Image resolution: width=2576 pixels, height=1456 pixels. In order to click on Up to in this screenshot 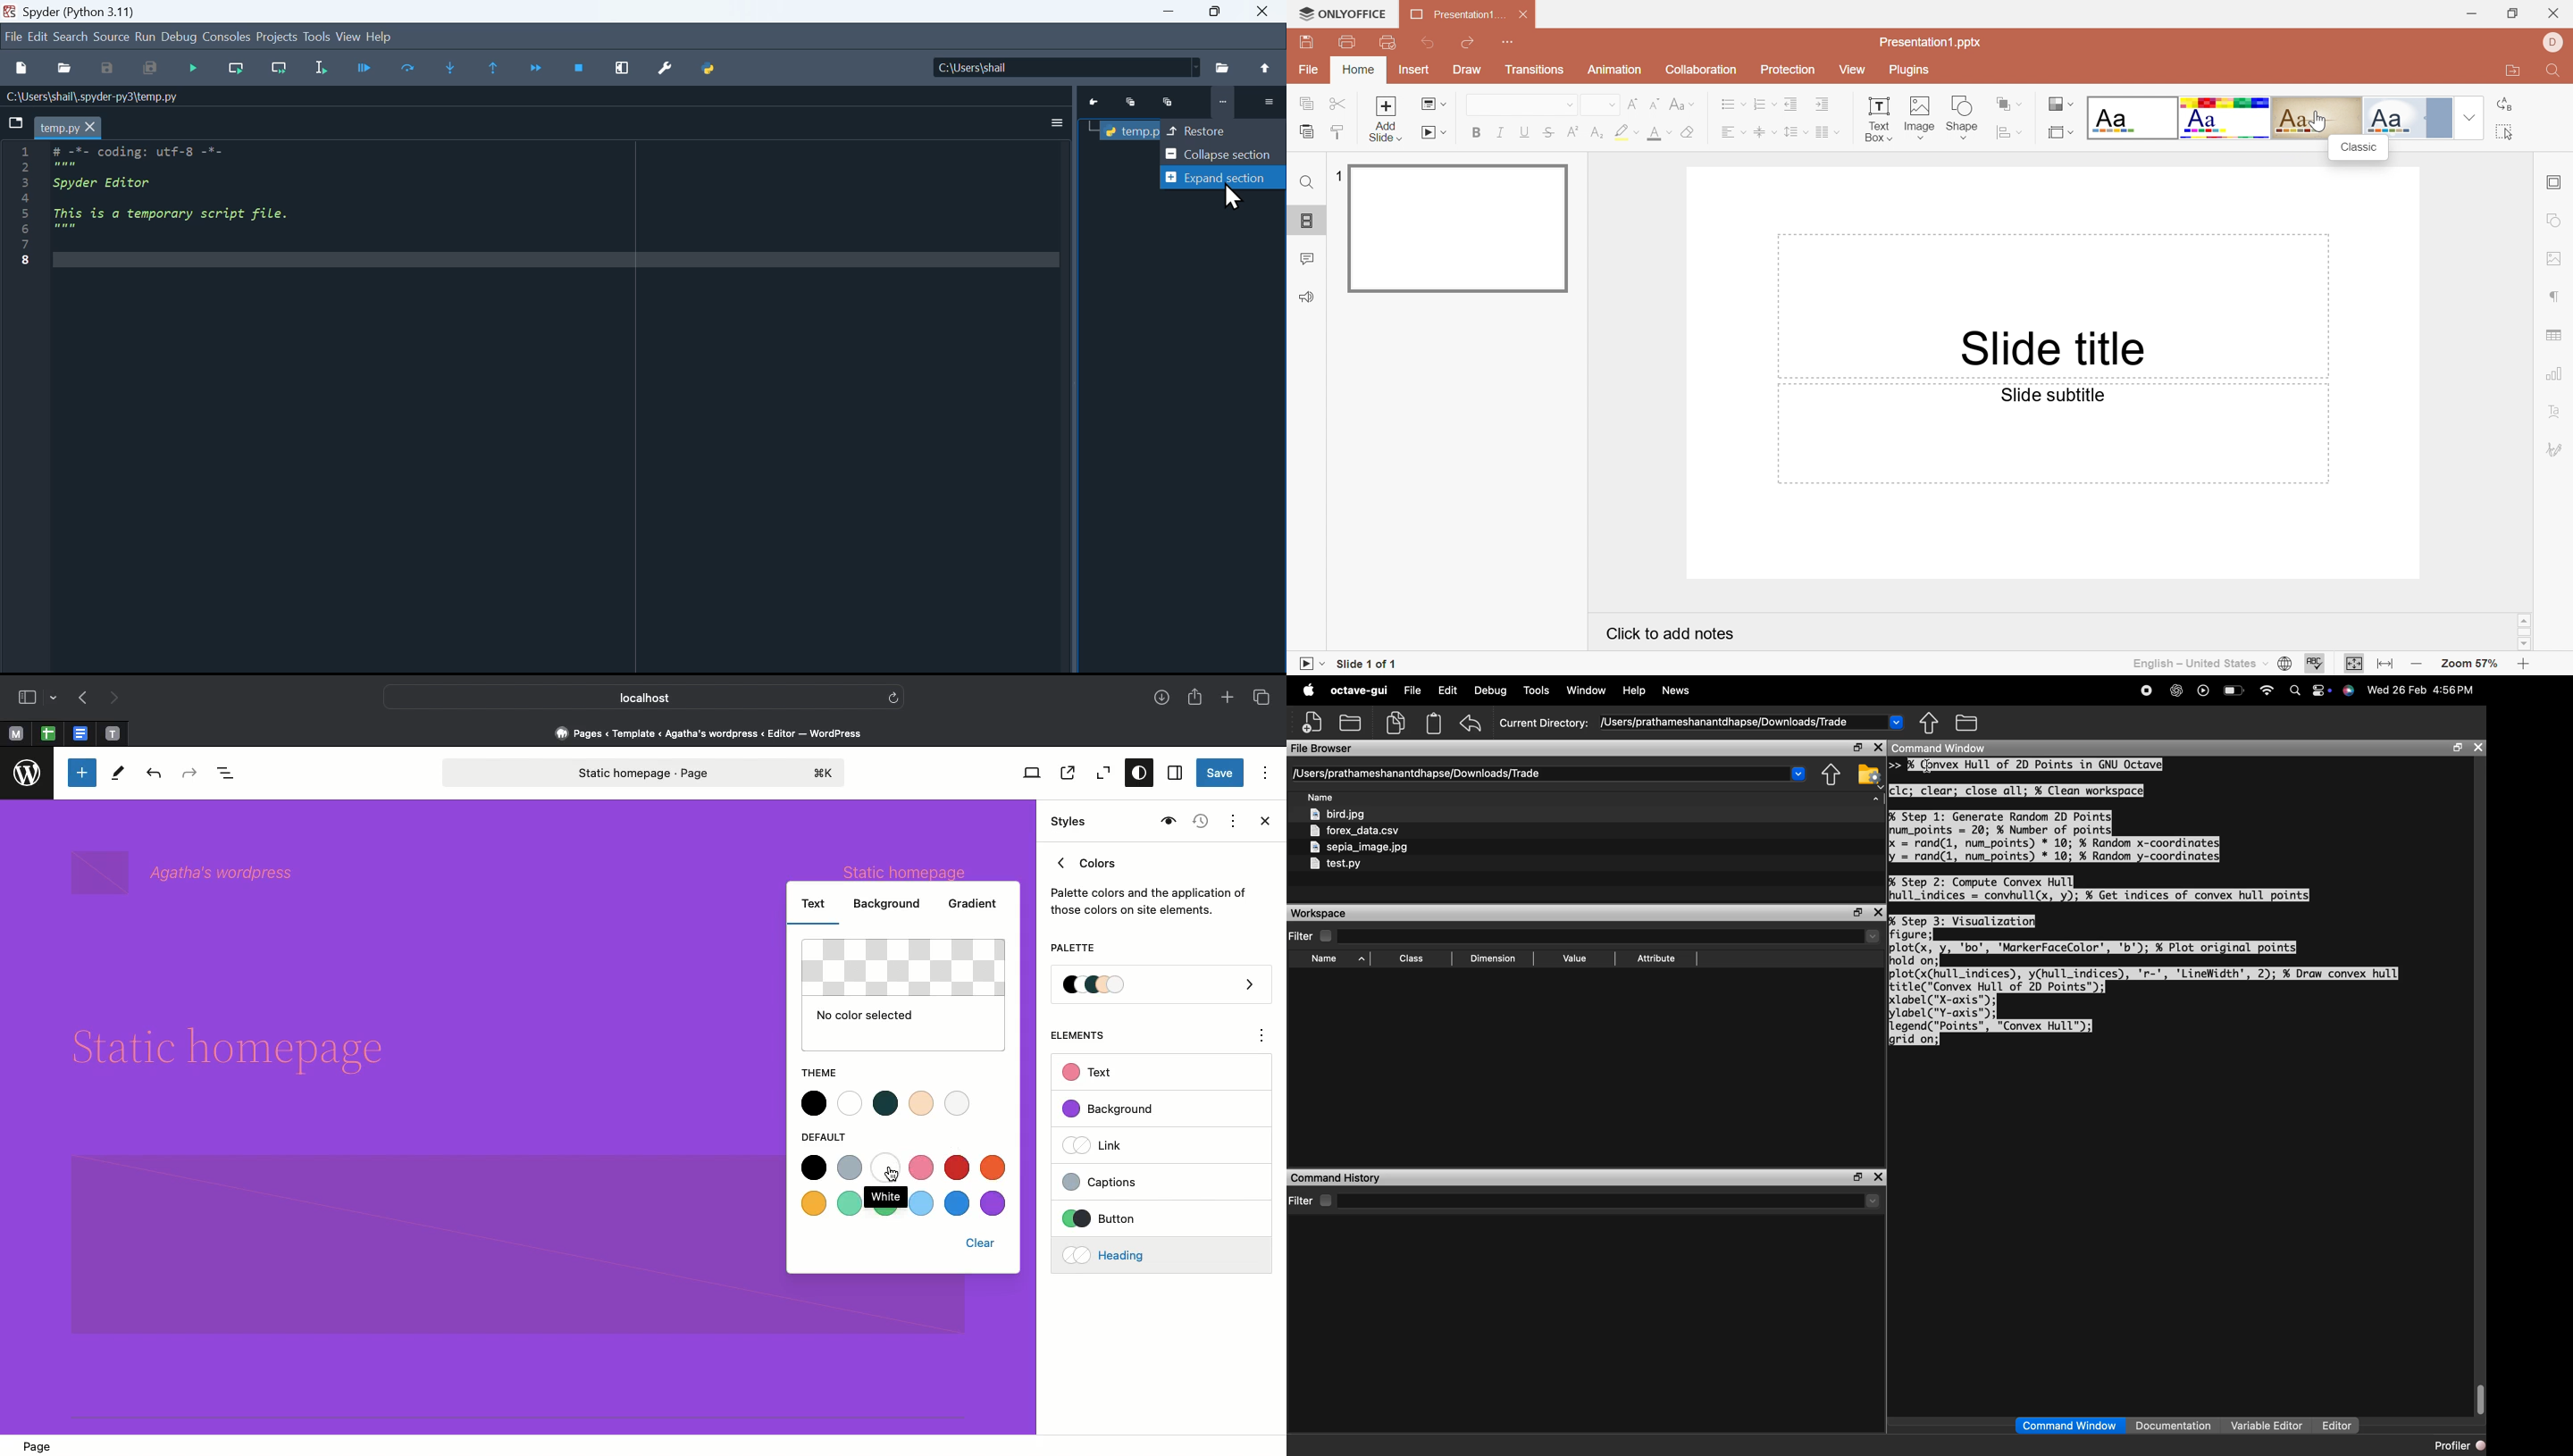, I will do `click(1268, 68)`.